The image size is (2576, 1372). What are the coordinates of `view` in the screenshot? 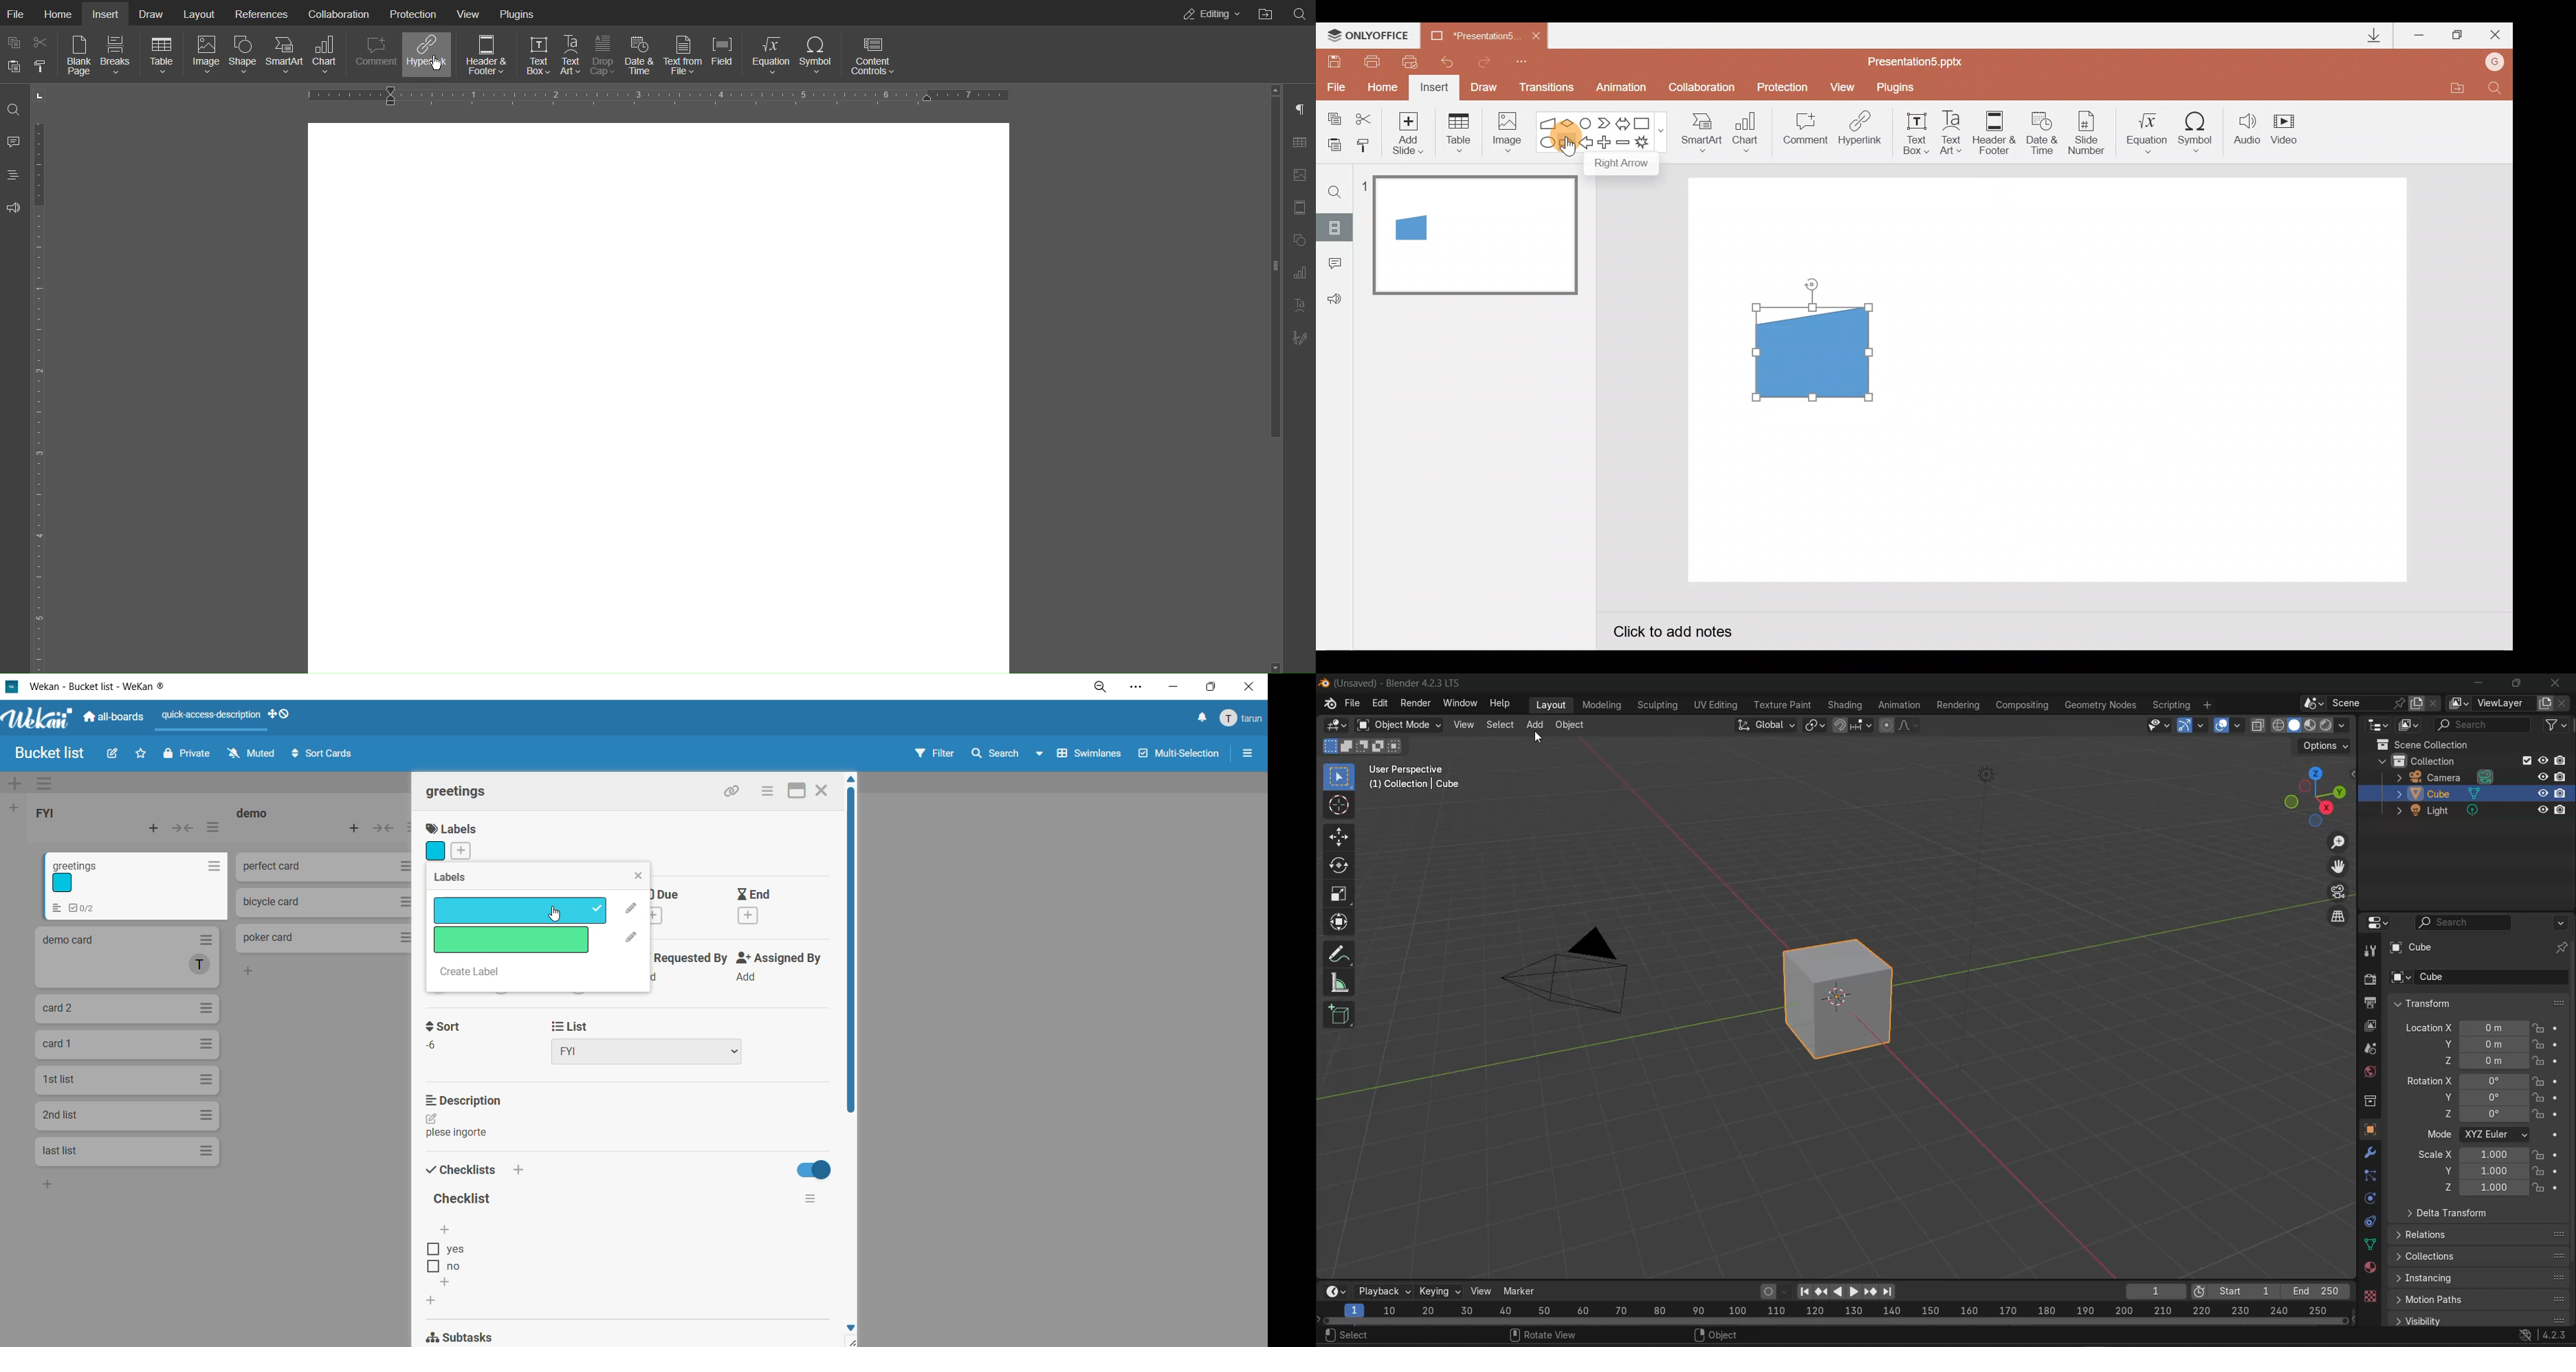 It's located at (1481, 1291).